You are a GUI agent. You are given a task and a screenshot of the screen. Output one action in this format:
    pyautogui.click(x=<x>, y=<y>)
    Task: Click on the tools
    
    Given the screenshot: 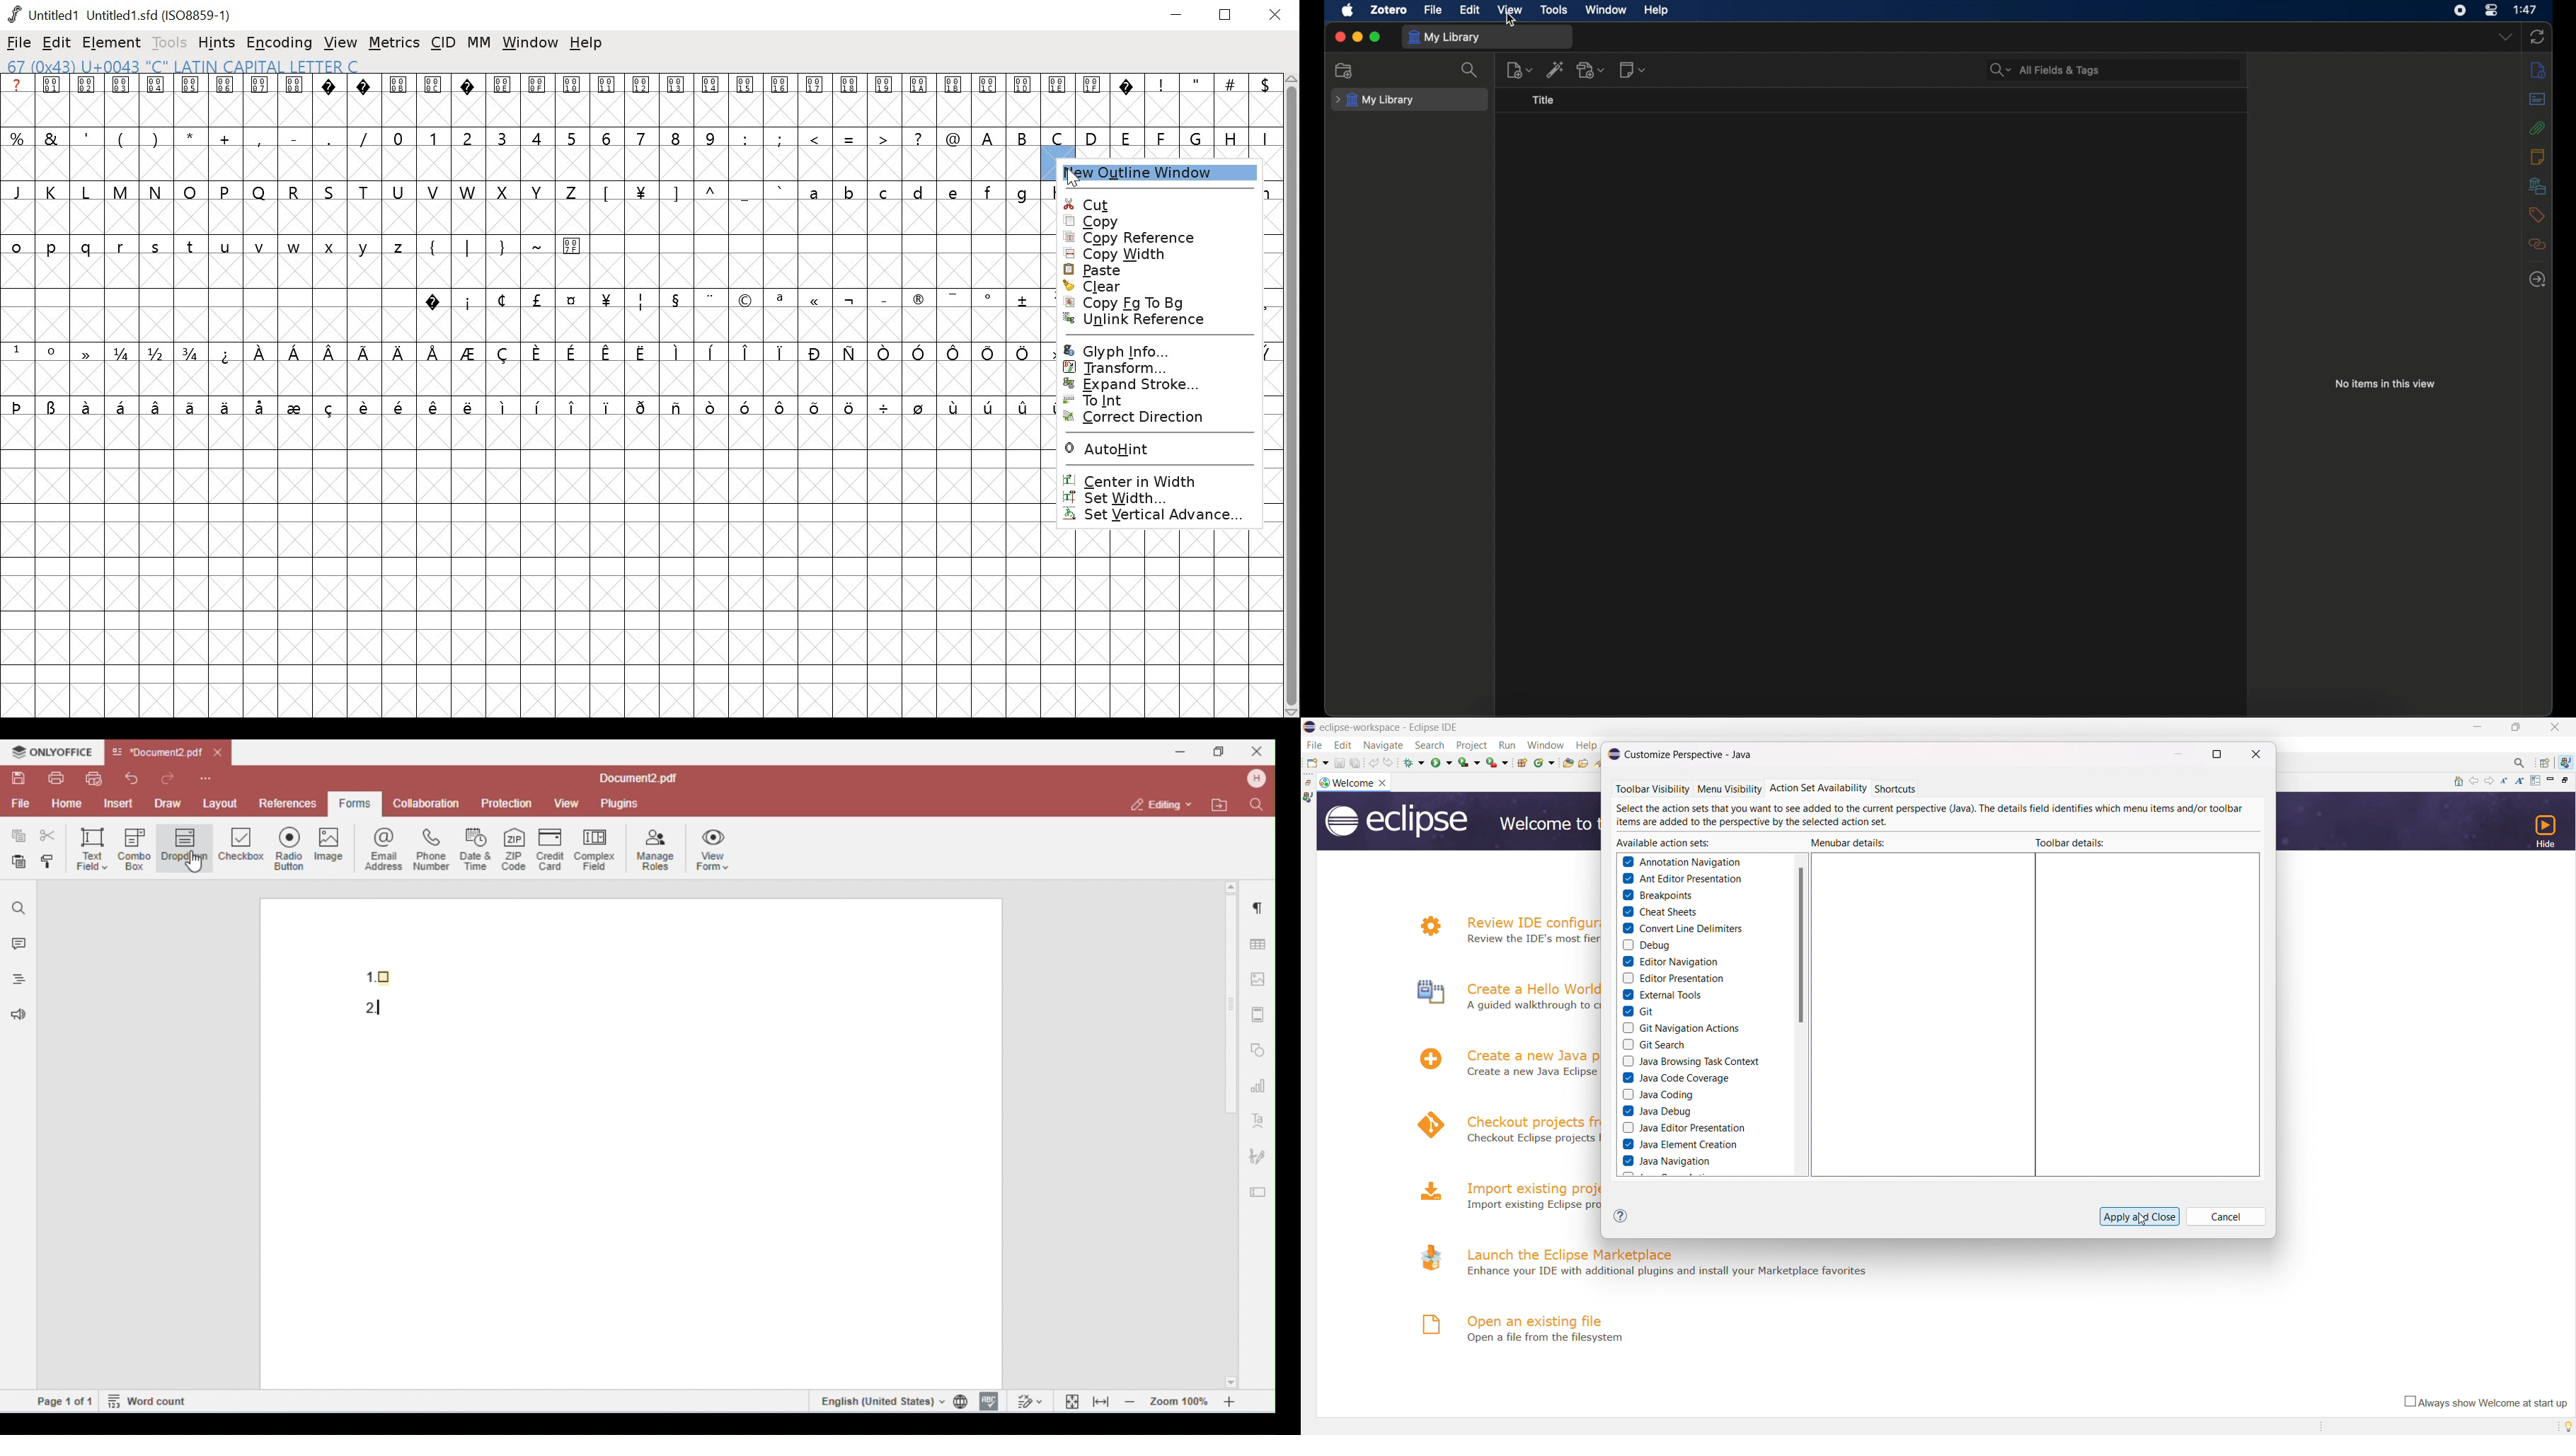 What is the action you would take?
    pyautogui.click(x=1553, y=9)
    